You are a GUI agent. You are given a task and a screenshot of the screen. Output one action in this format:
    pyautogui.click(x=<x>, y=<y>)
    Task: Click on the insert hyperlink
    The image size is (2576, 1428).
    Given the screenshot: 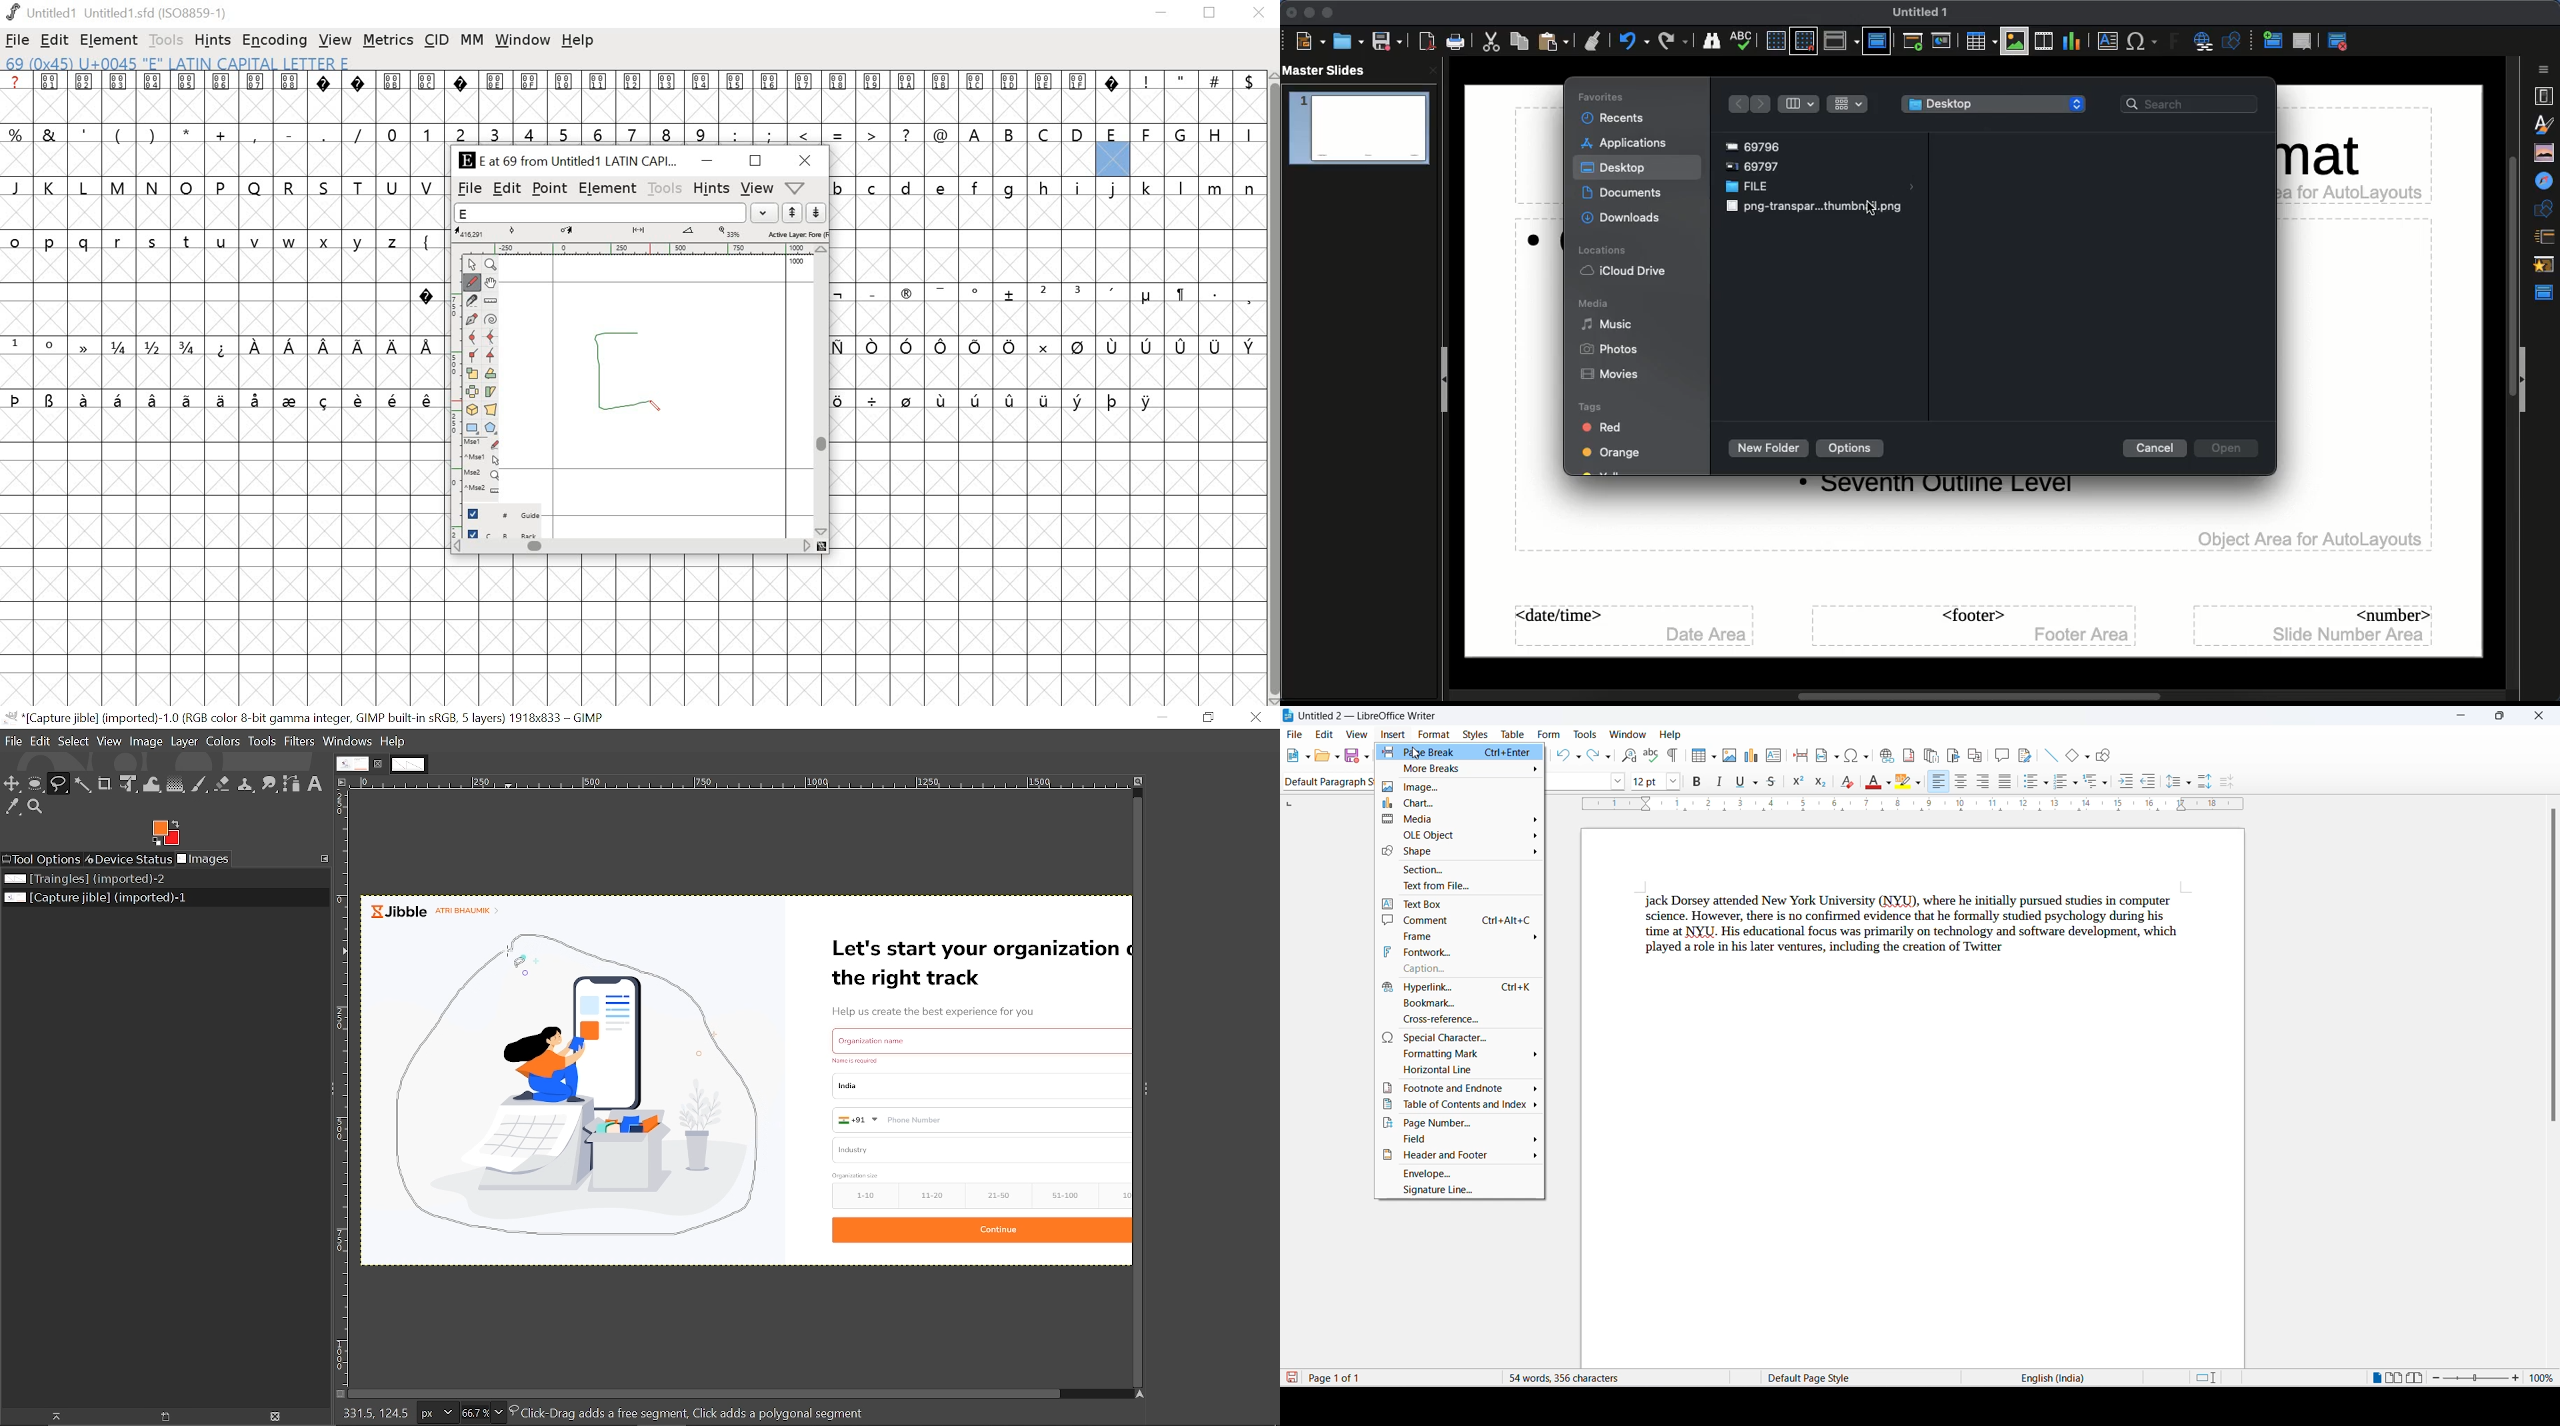 What is the action you would take?
    pyautogui.click(x=1883, y=756)
    